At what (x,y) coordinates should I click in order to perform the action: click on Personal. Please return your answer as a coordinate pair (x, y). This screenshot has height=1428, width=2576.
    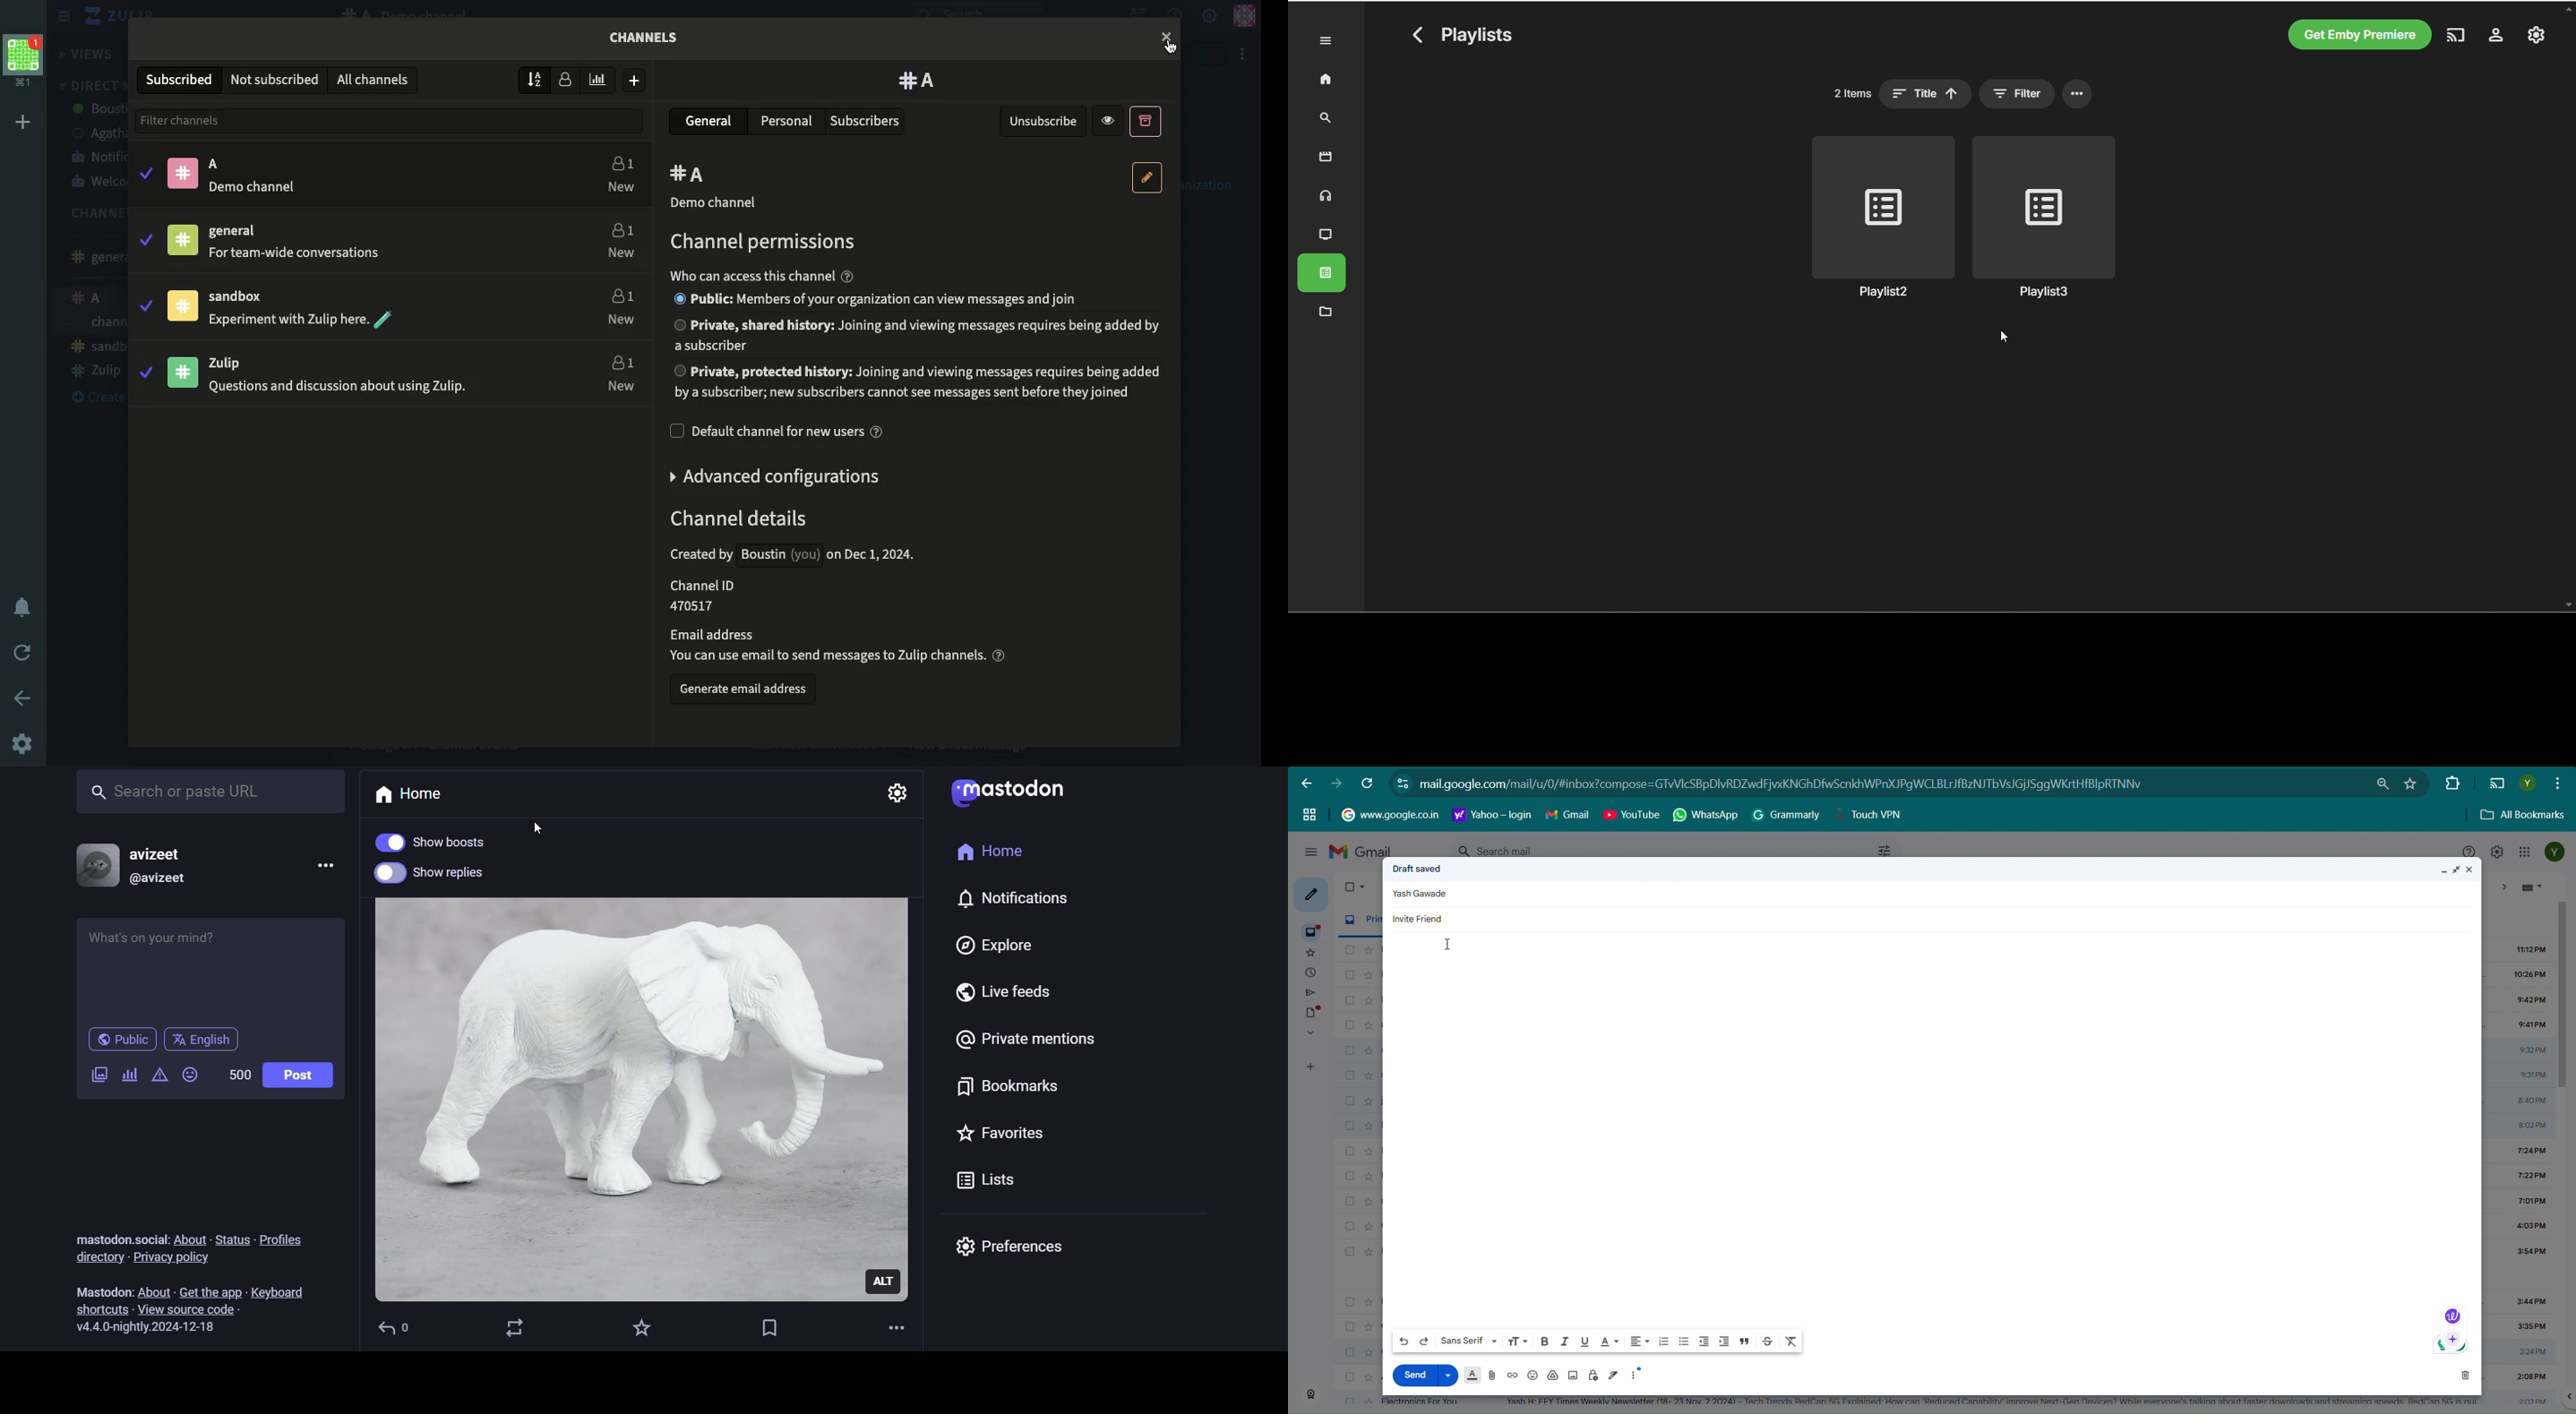
    Looking at the image, I should click on (787, 120).